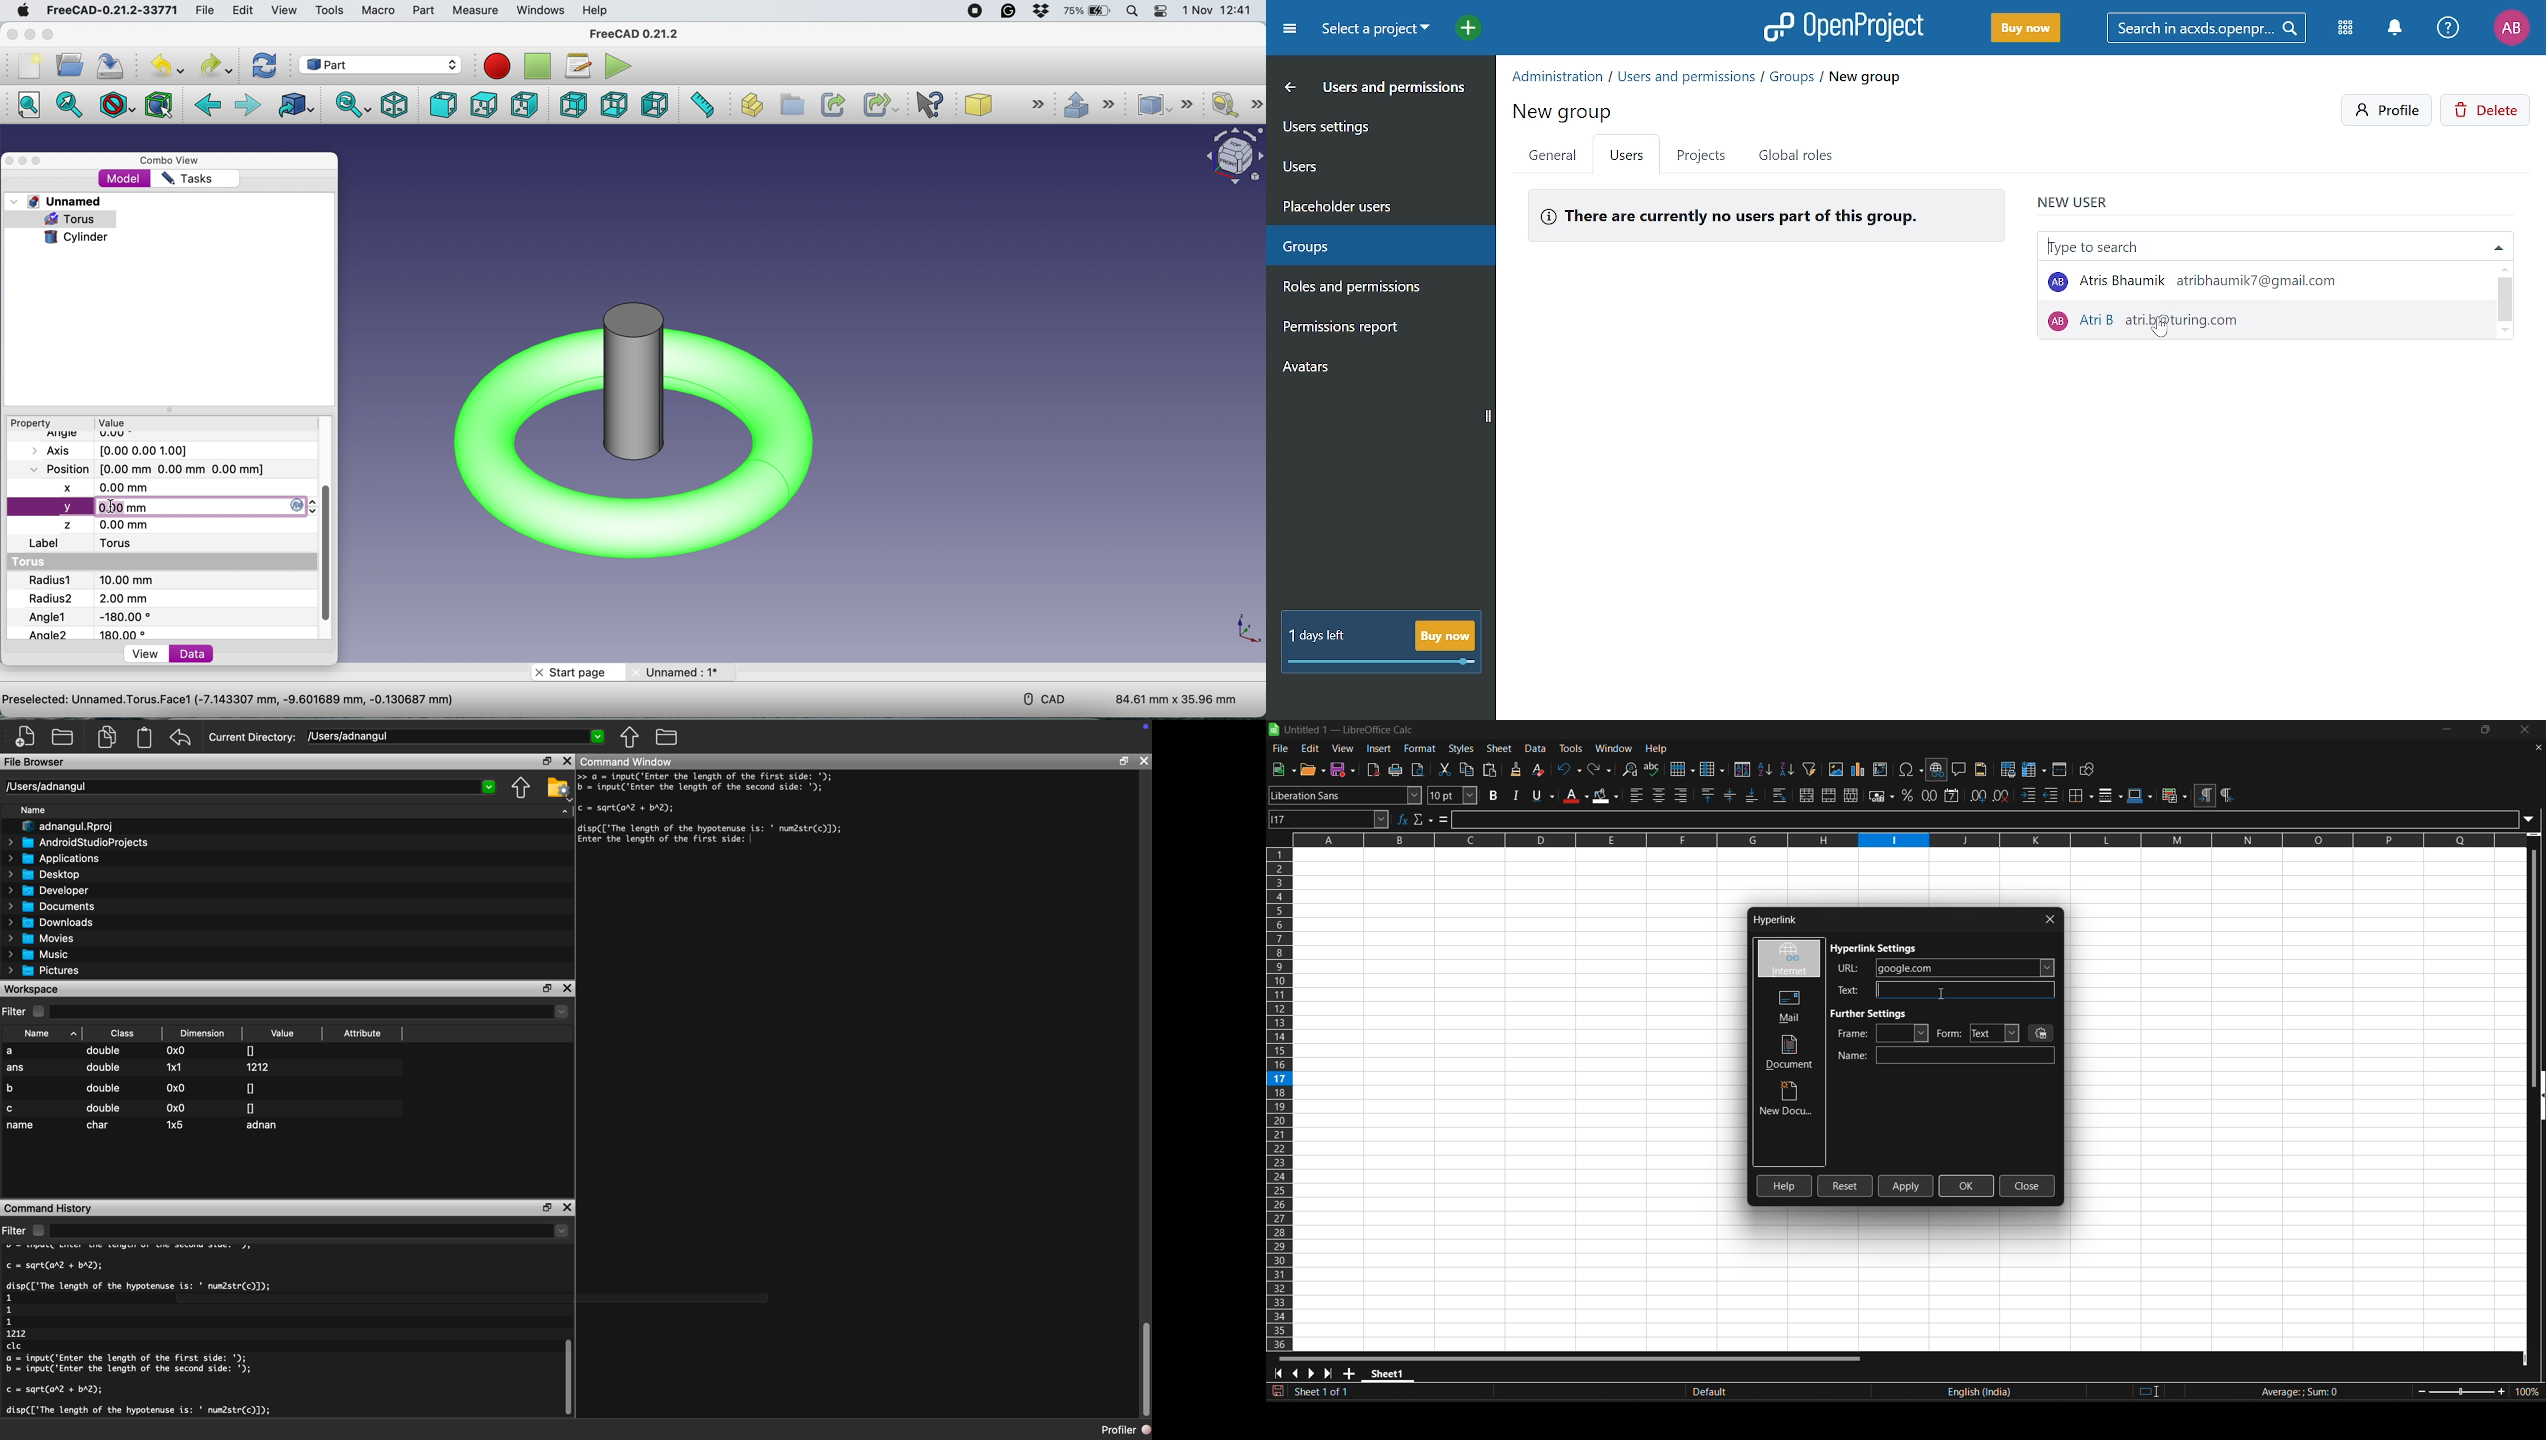 Image resolution: width=2548 pixels, height=1456 pixels. Describe the element at coordinates (1313, 769) in the screenshot. I see `new` at that location.